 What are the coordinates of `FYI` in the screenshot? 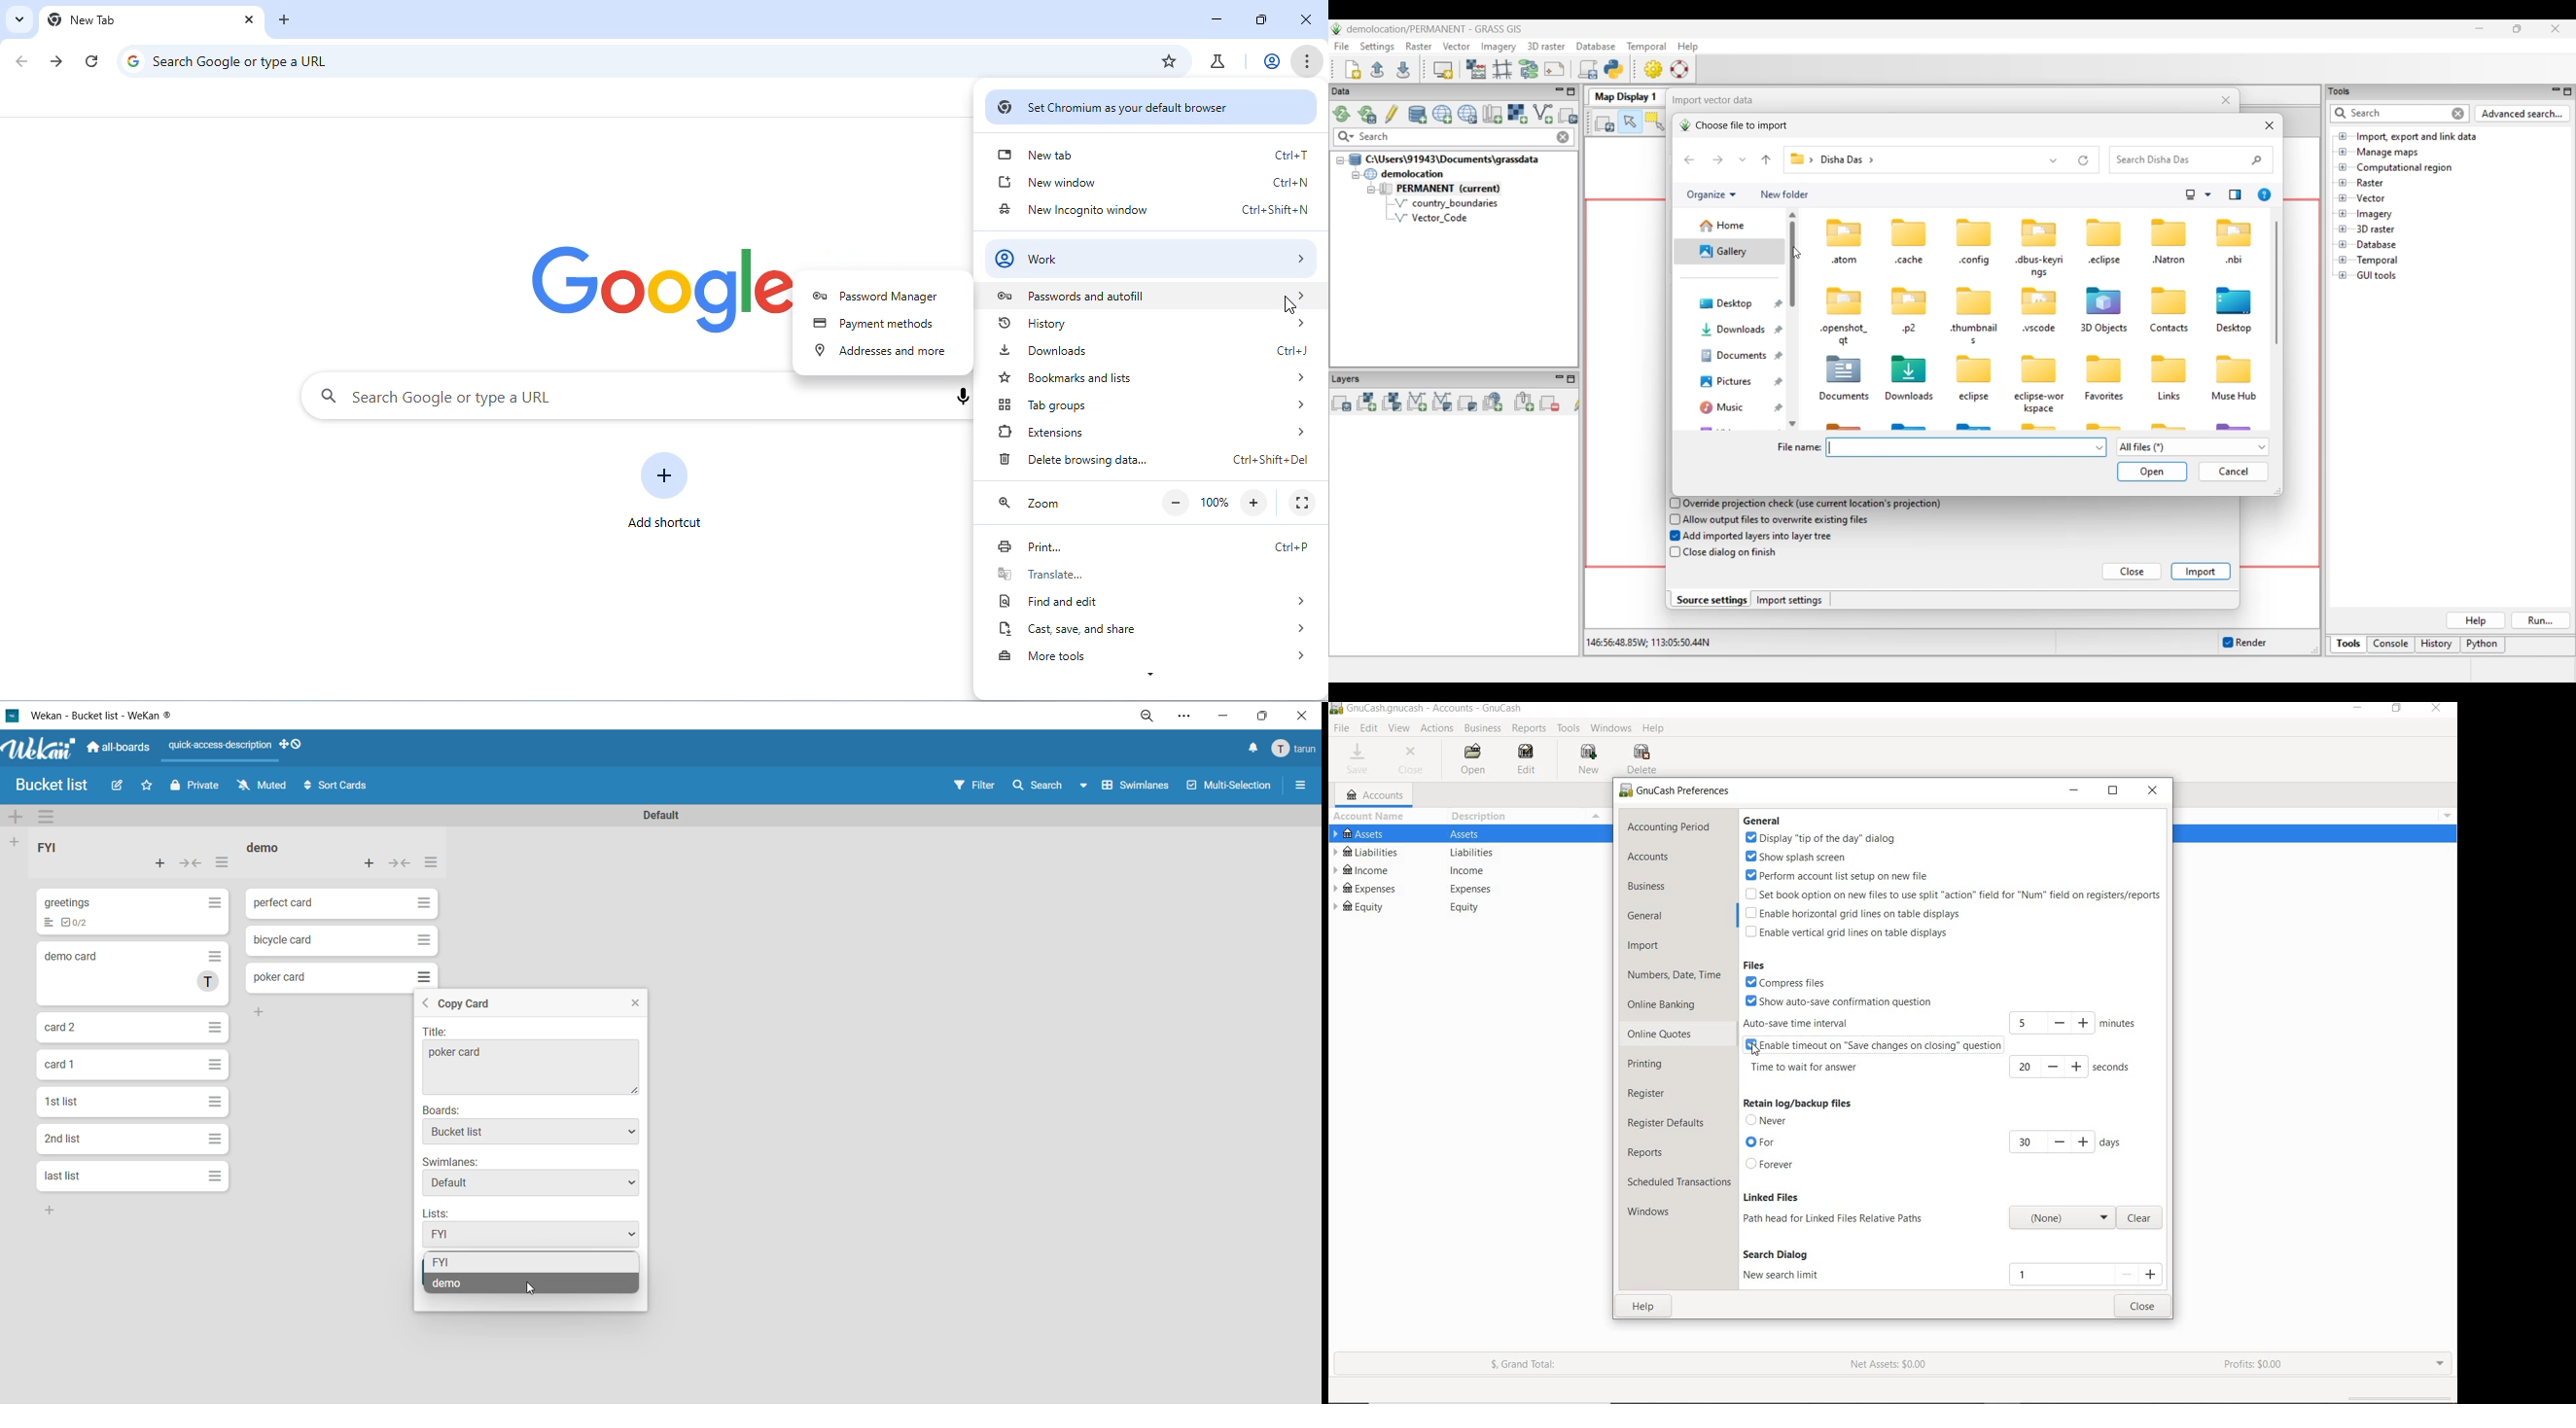 It's located at (531, 1235).